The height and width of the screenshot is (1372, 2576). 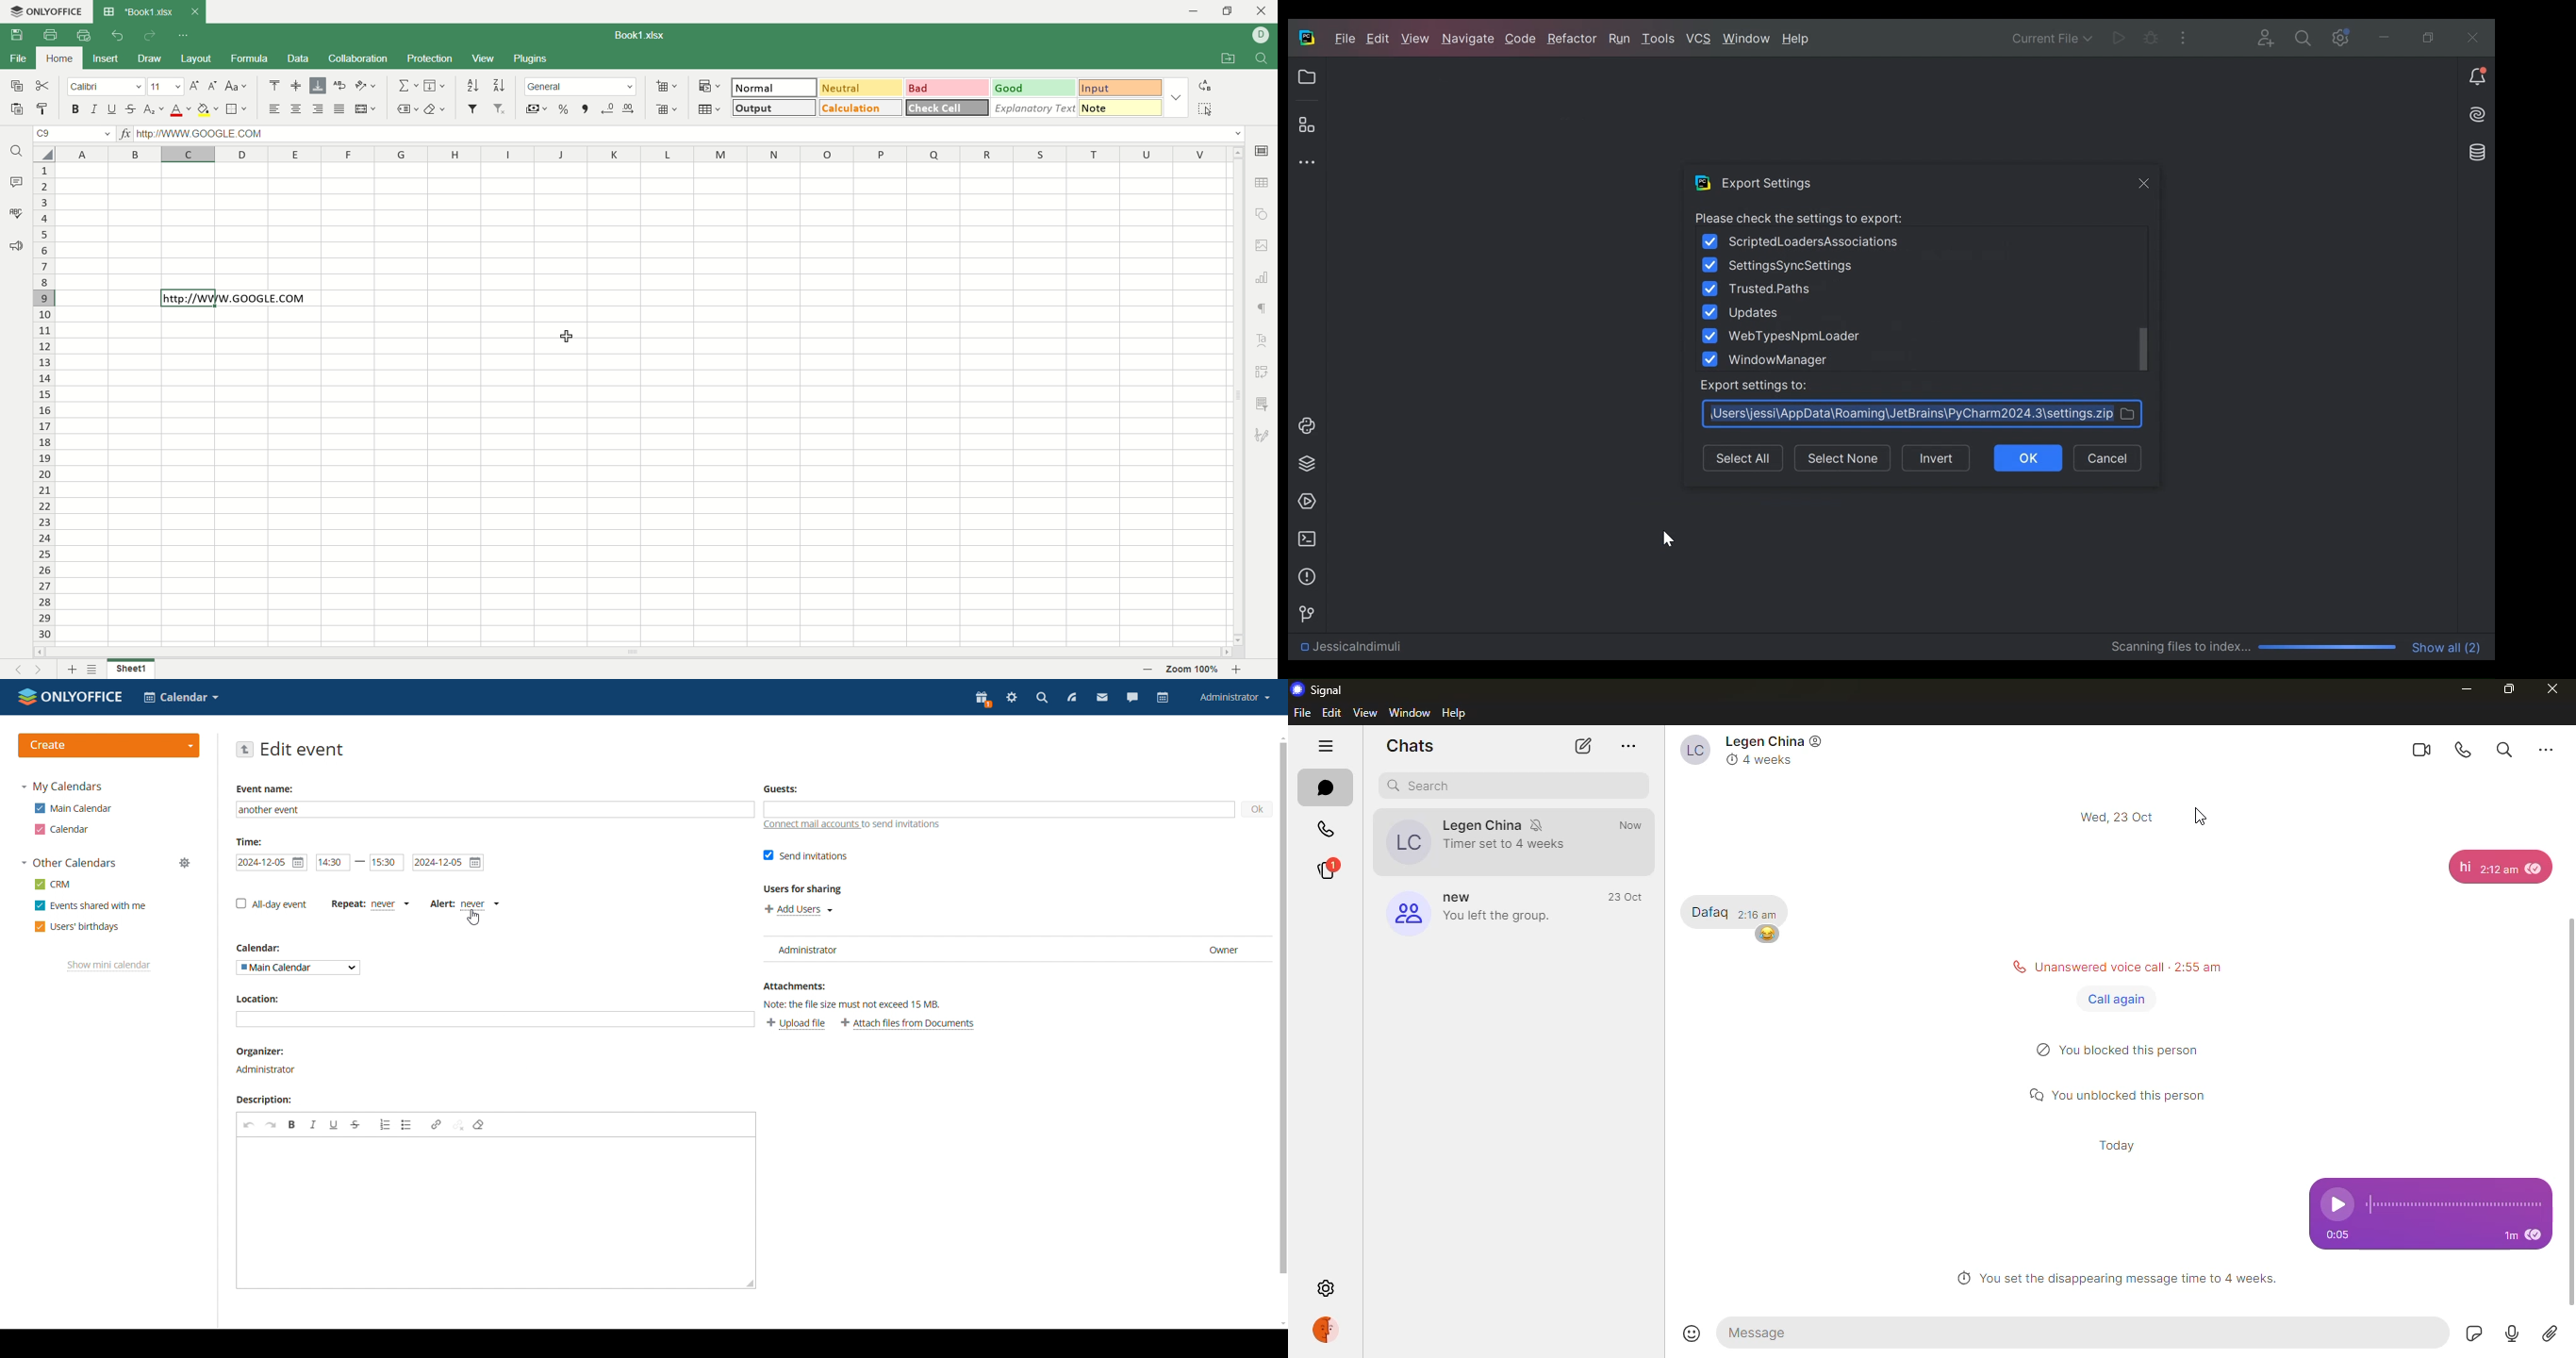 I want to click on align top, so click(x=273, y=85).